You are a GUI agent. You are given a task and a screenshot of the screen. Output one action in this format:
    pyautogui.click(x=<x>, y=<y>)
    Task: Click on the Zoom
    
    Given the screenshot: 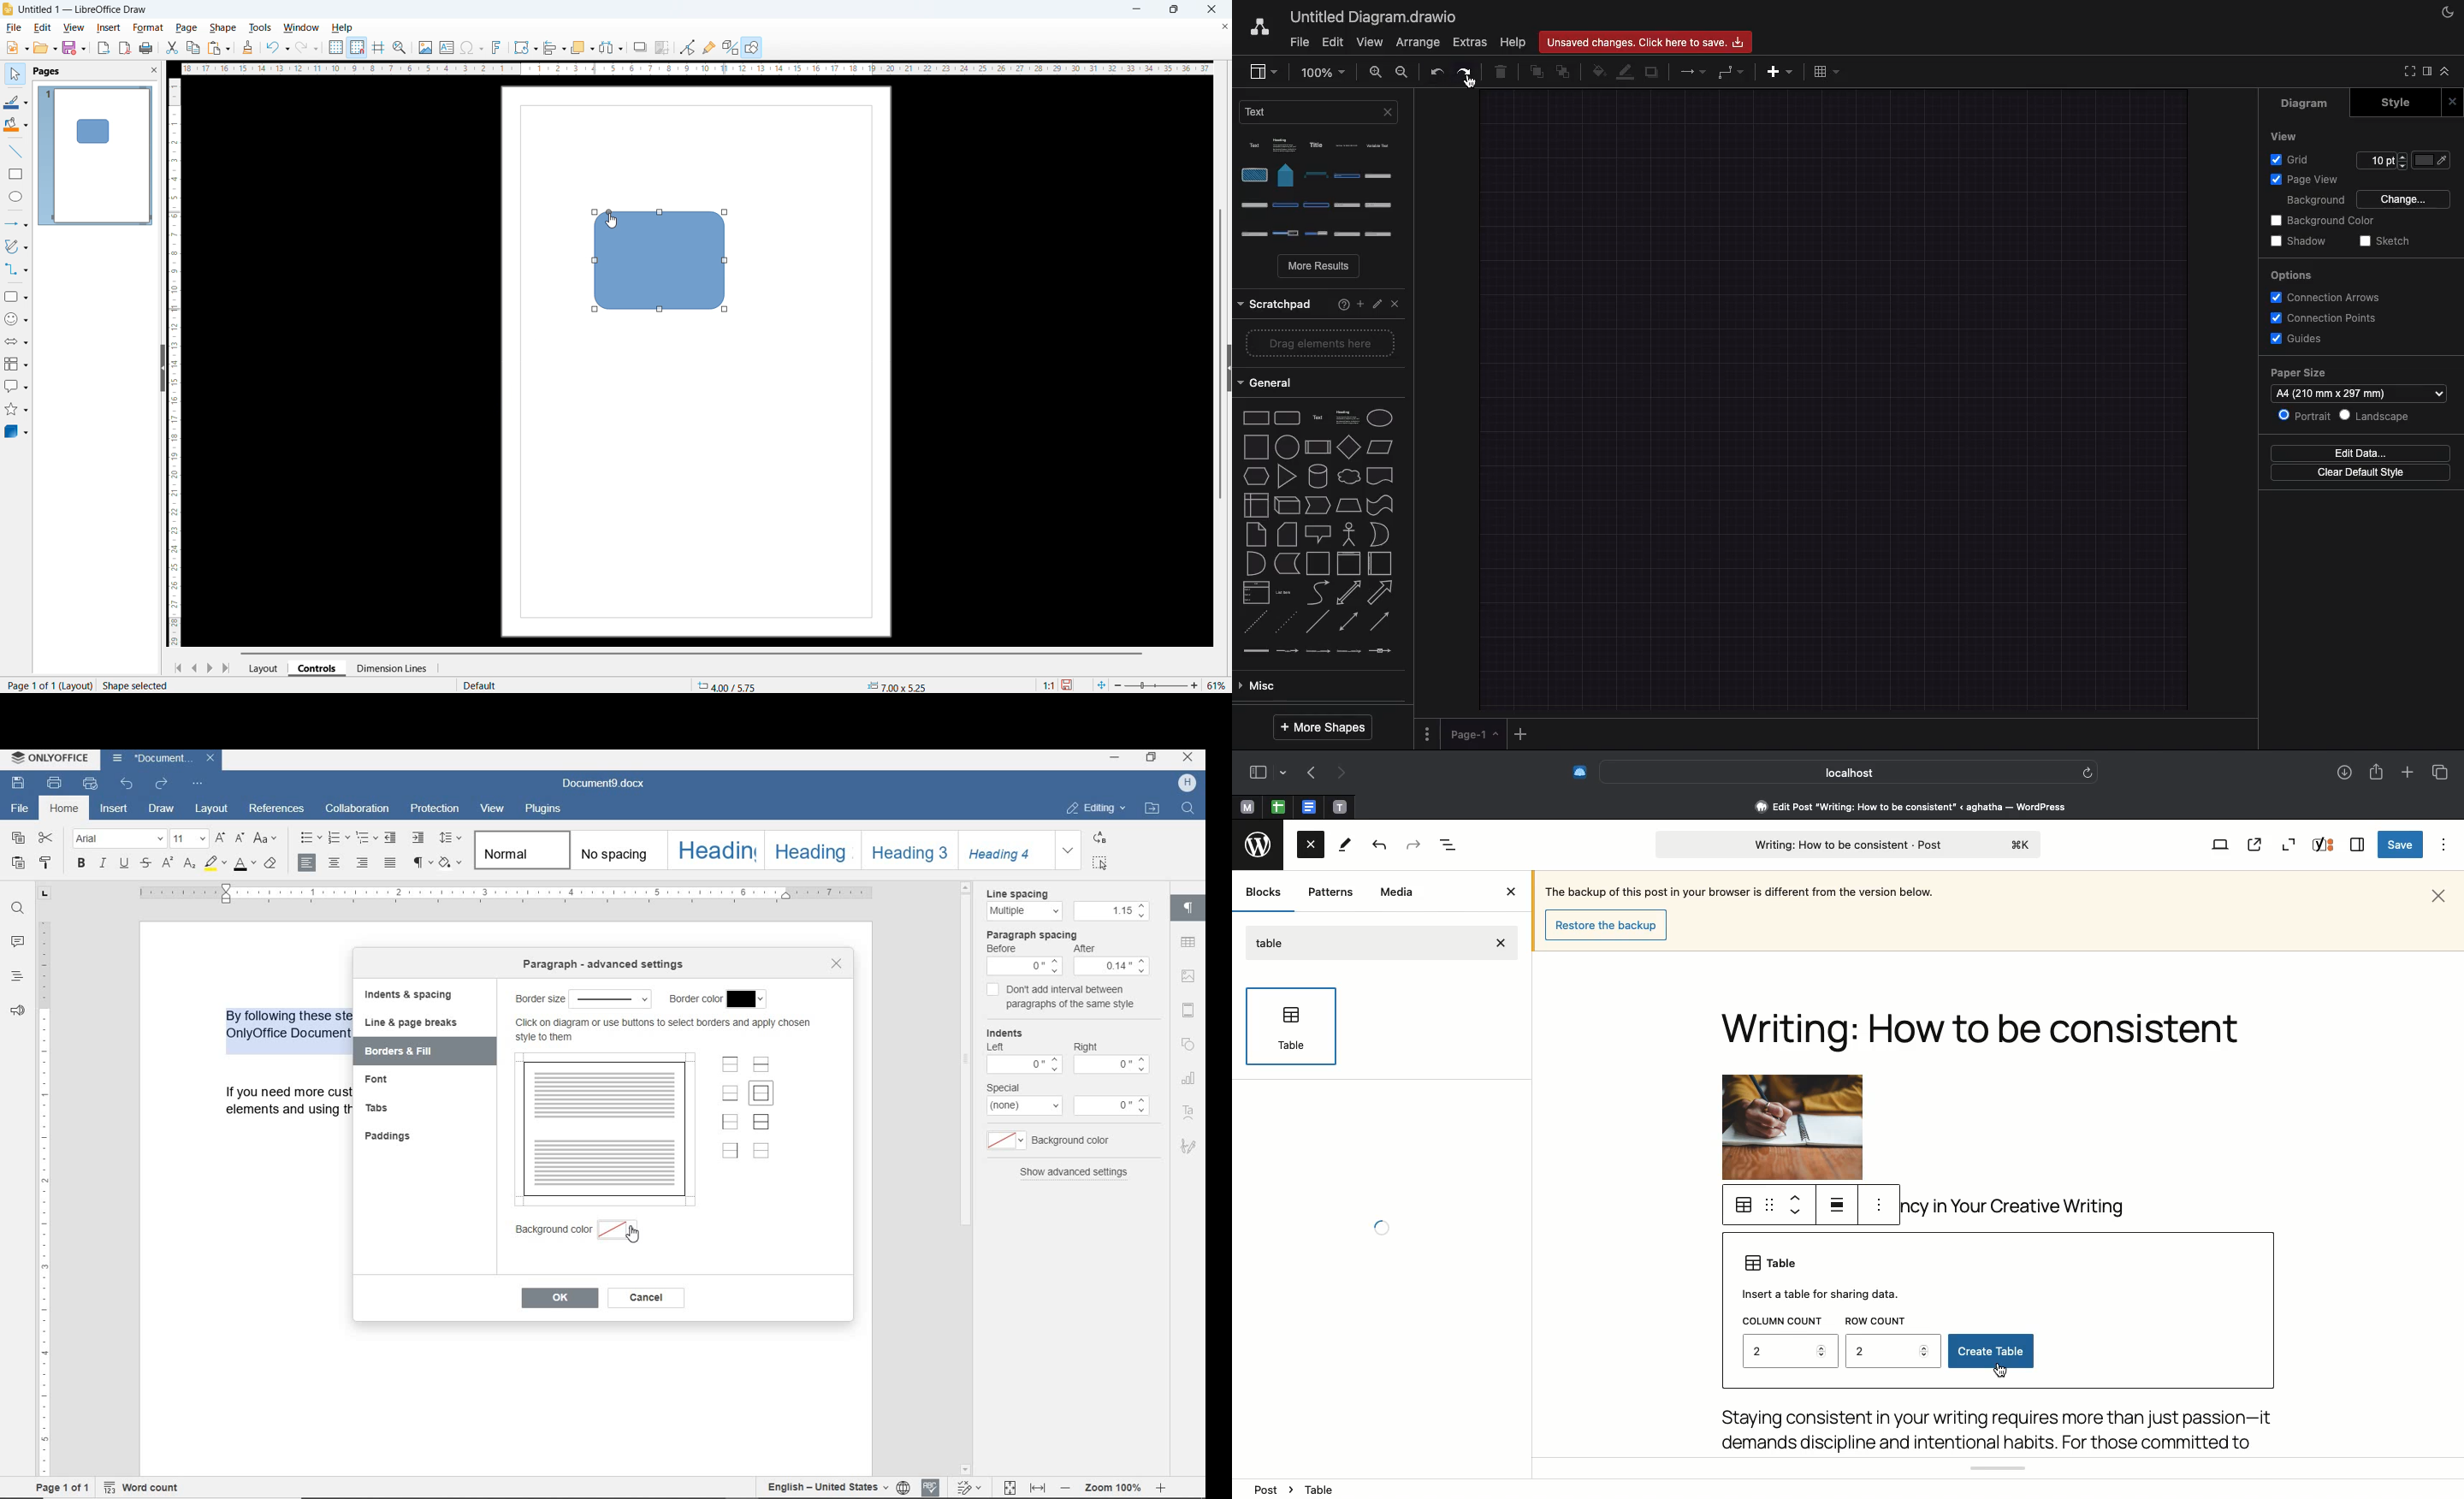 What is the action you would take?
    pyautogui.click(x=1322, y=71)
    